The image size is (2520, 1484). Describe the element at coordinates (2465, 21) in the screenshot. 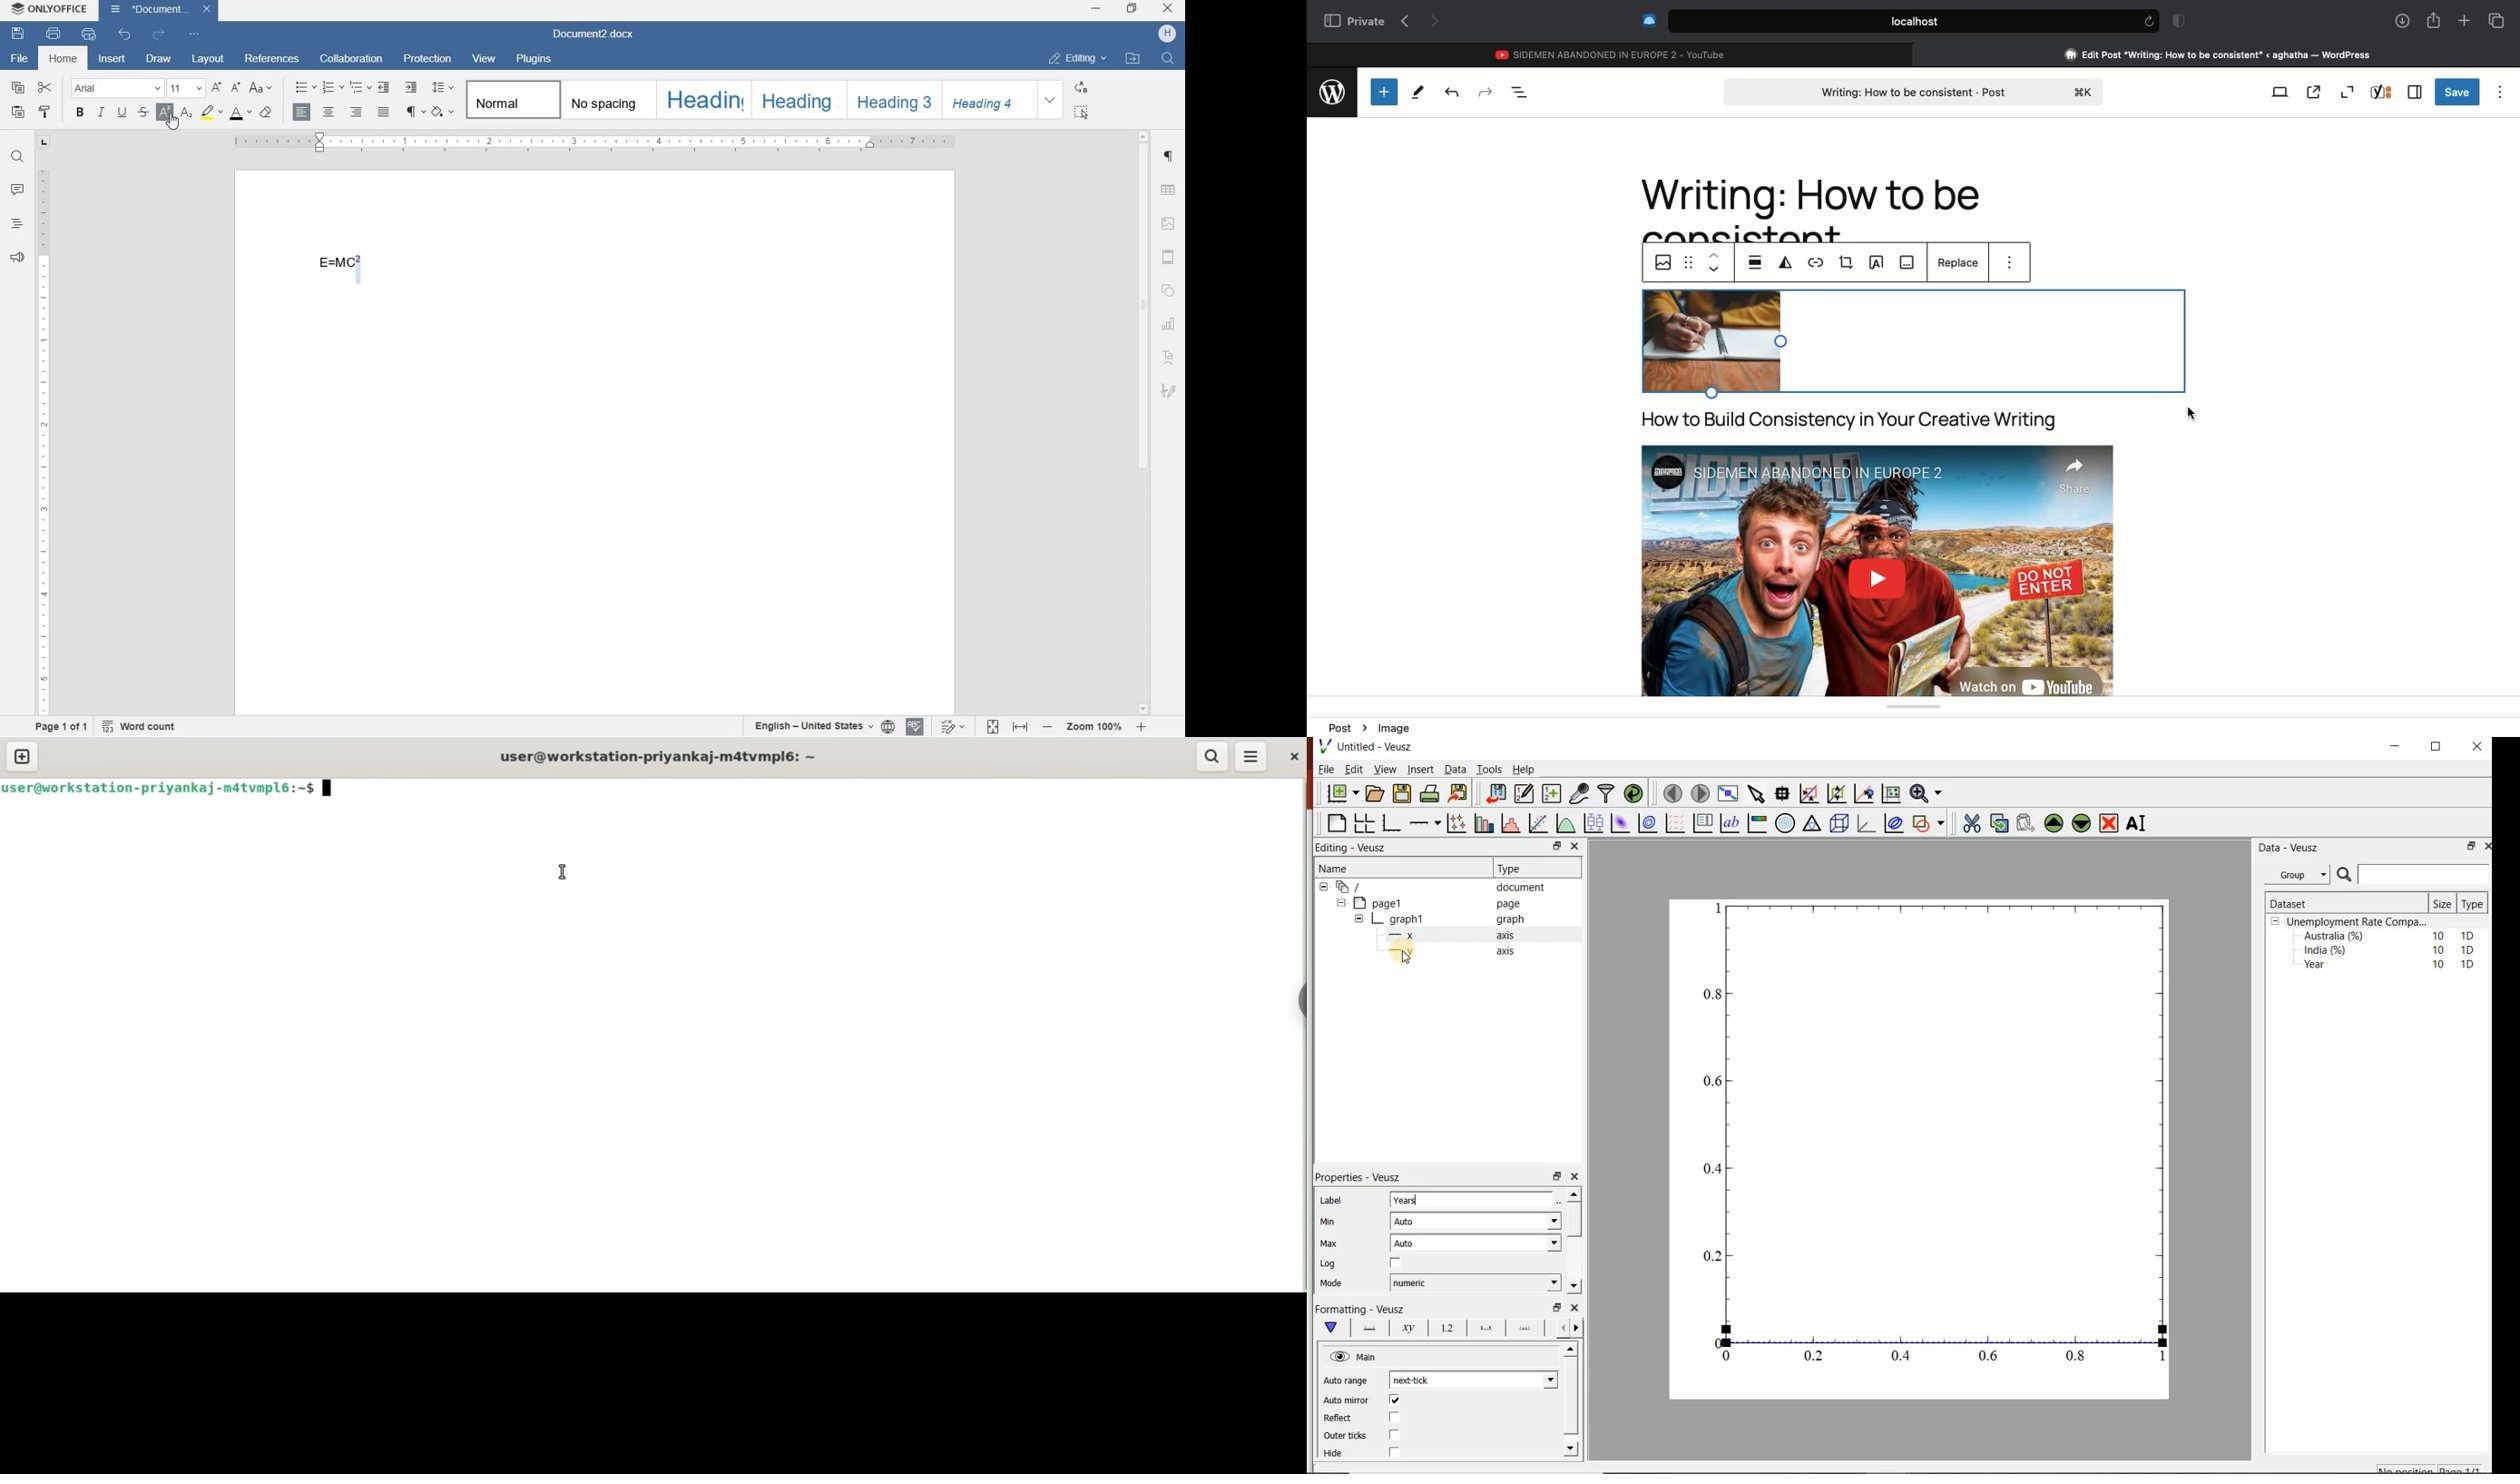

I see `New tab` at that location.